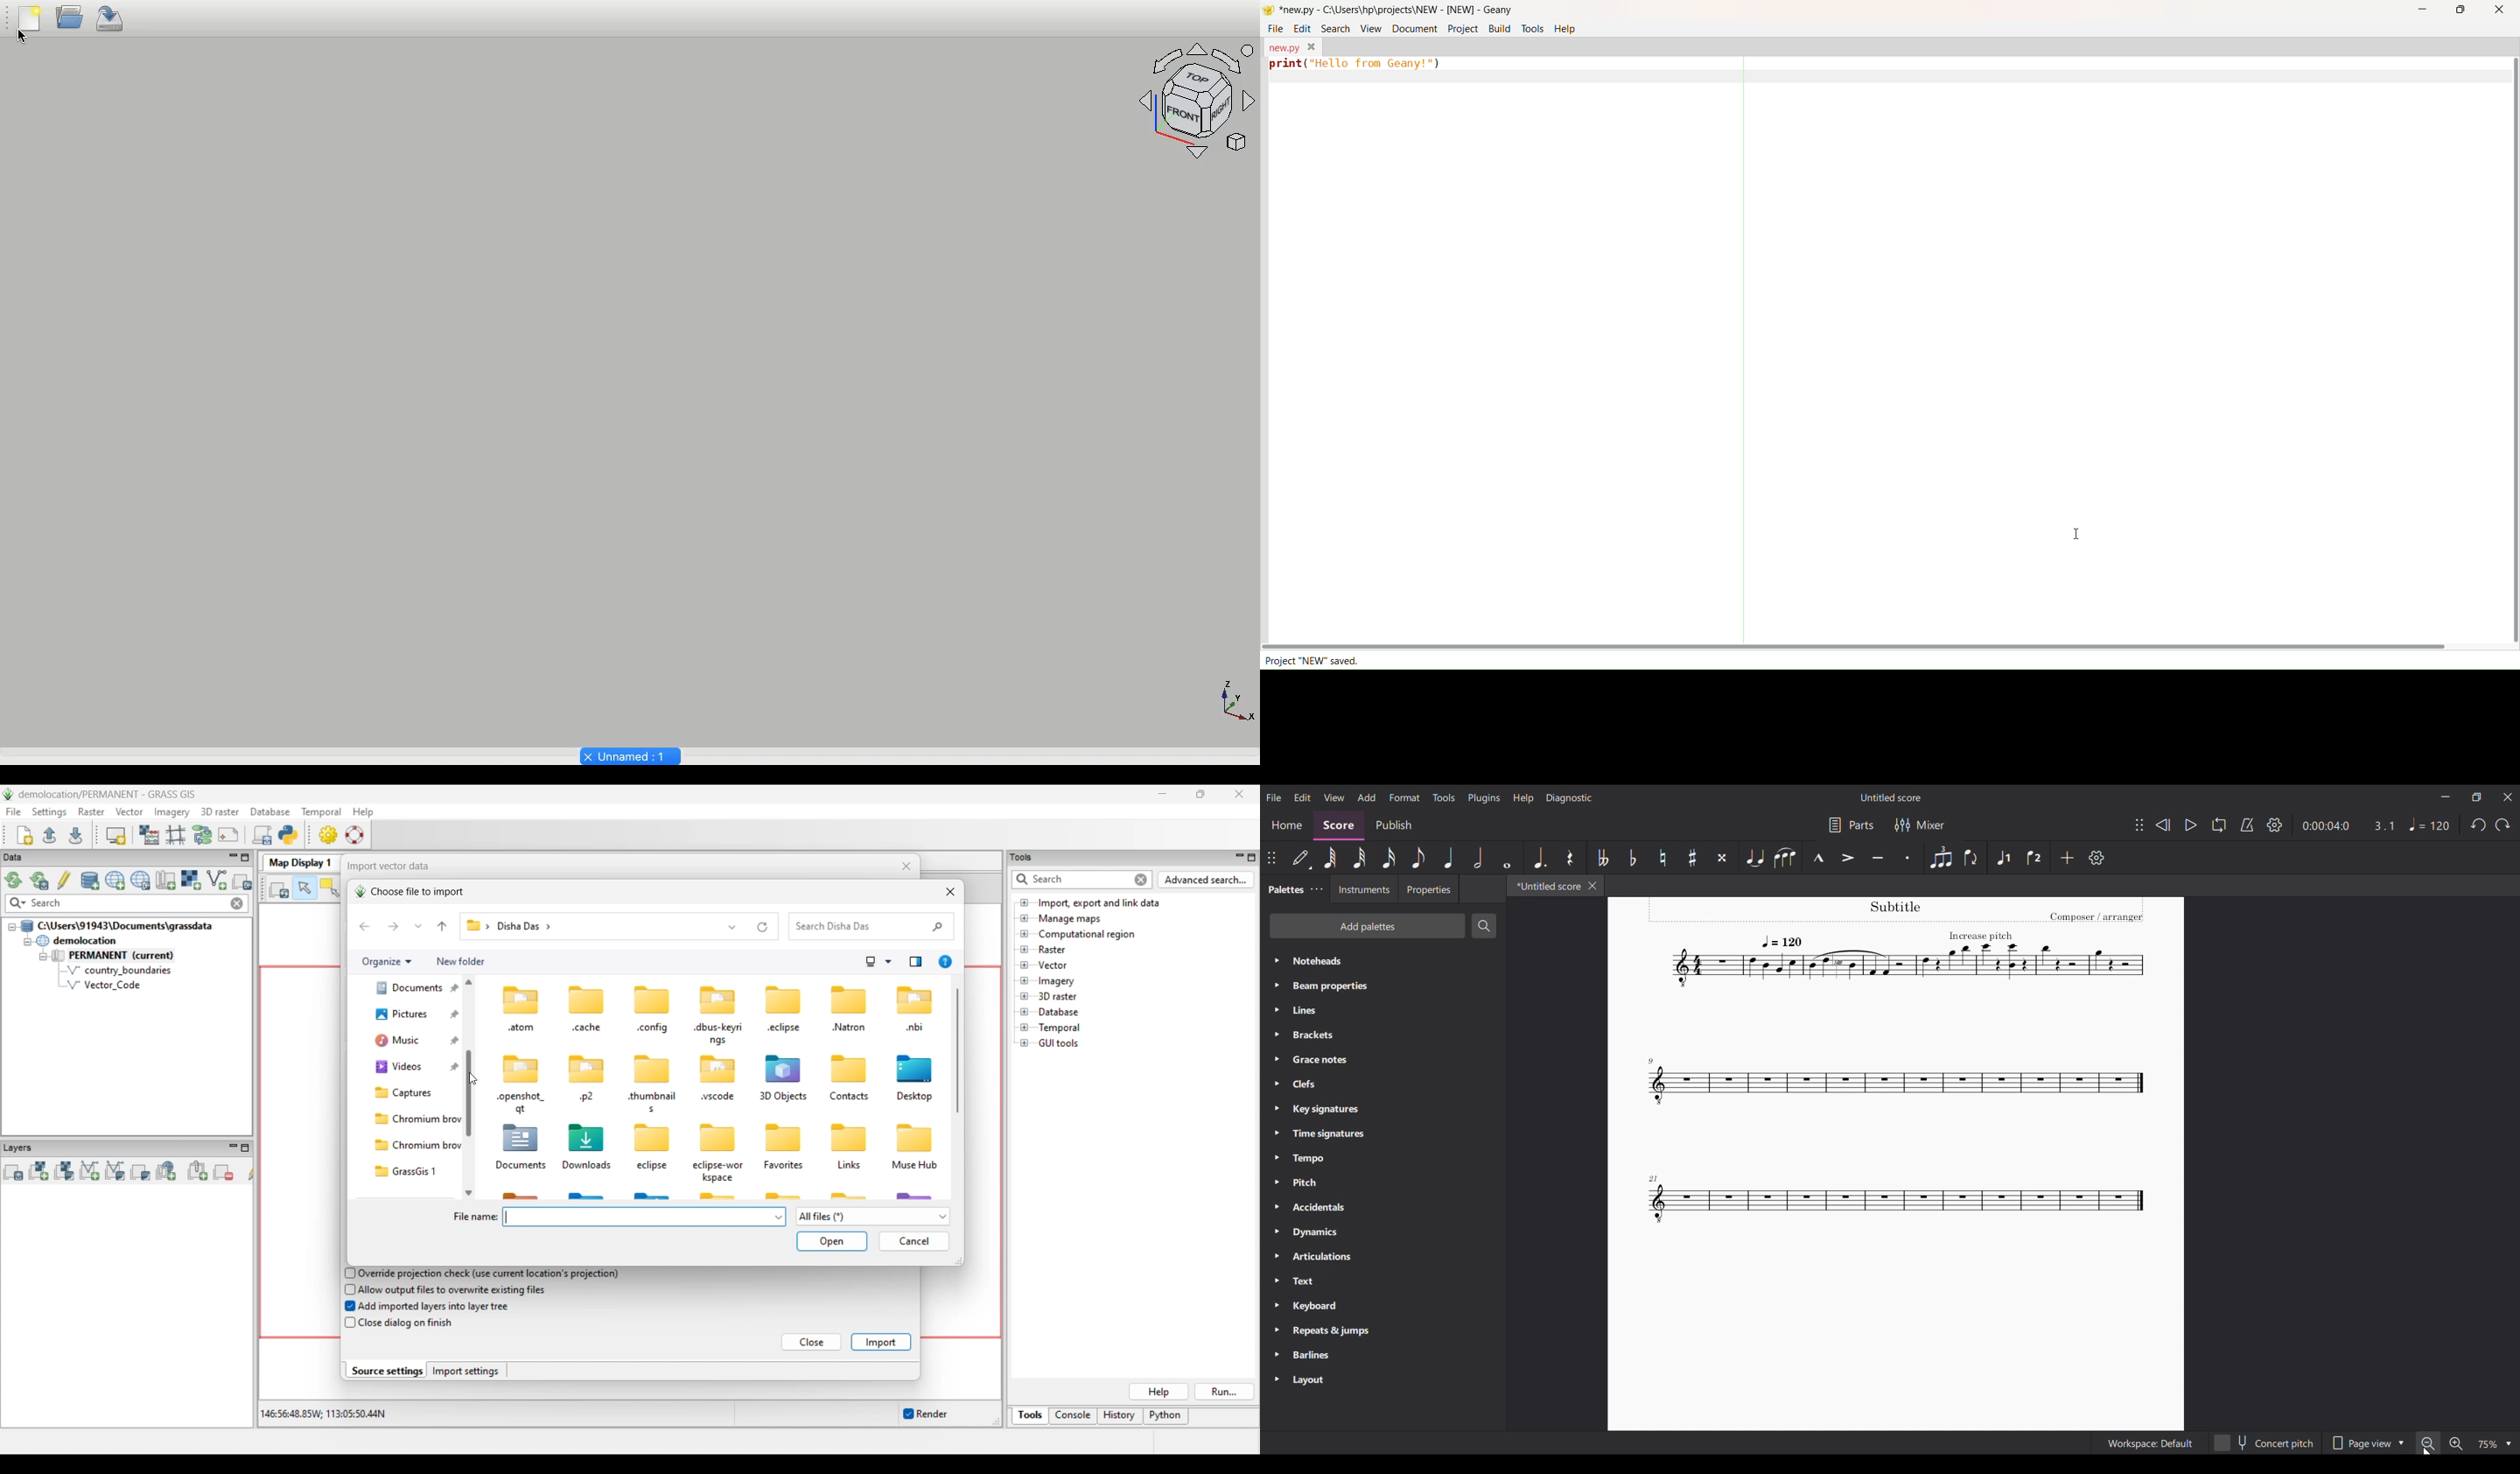  I want to click on tab name, so click(1282, 46).